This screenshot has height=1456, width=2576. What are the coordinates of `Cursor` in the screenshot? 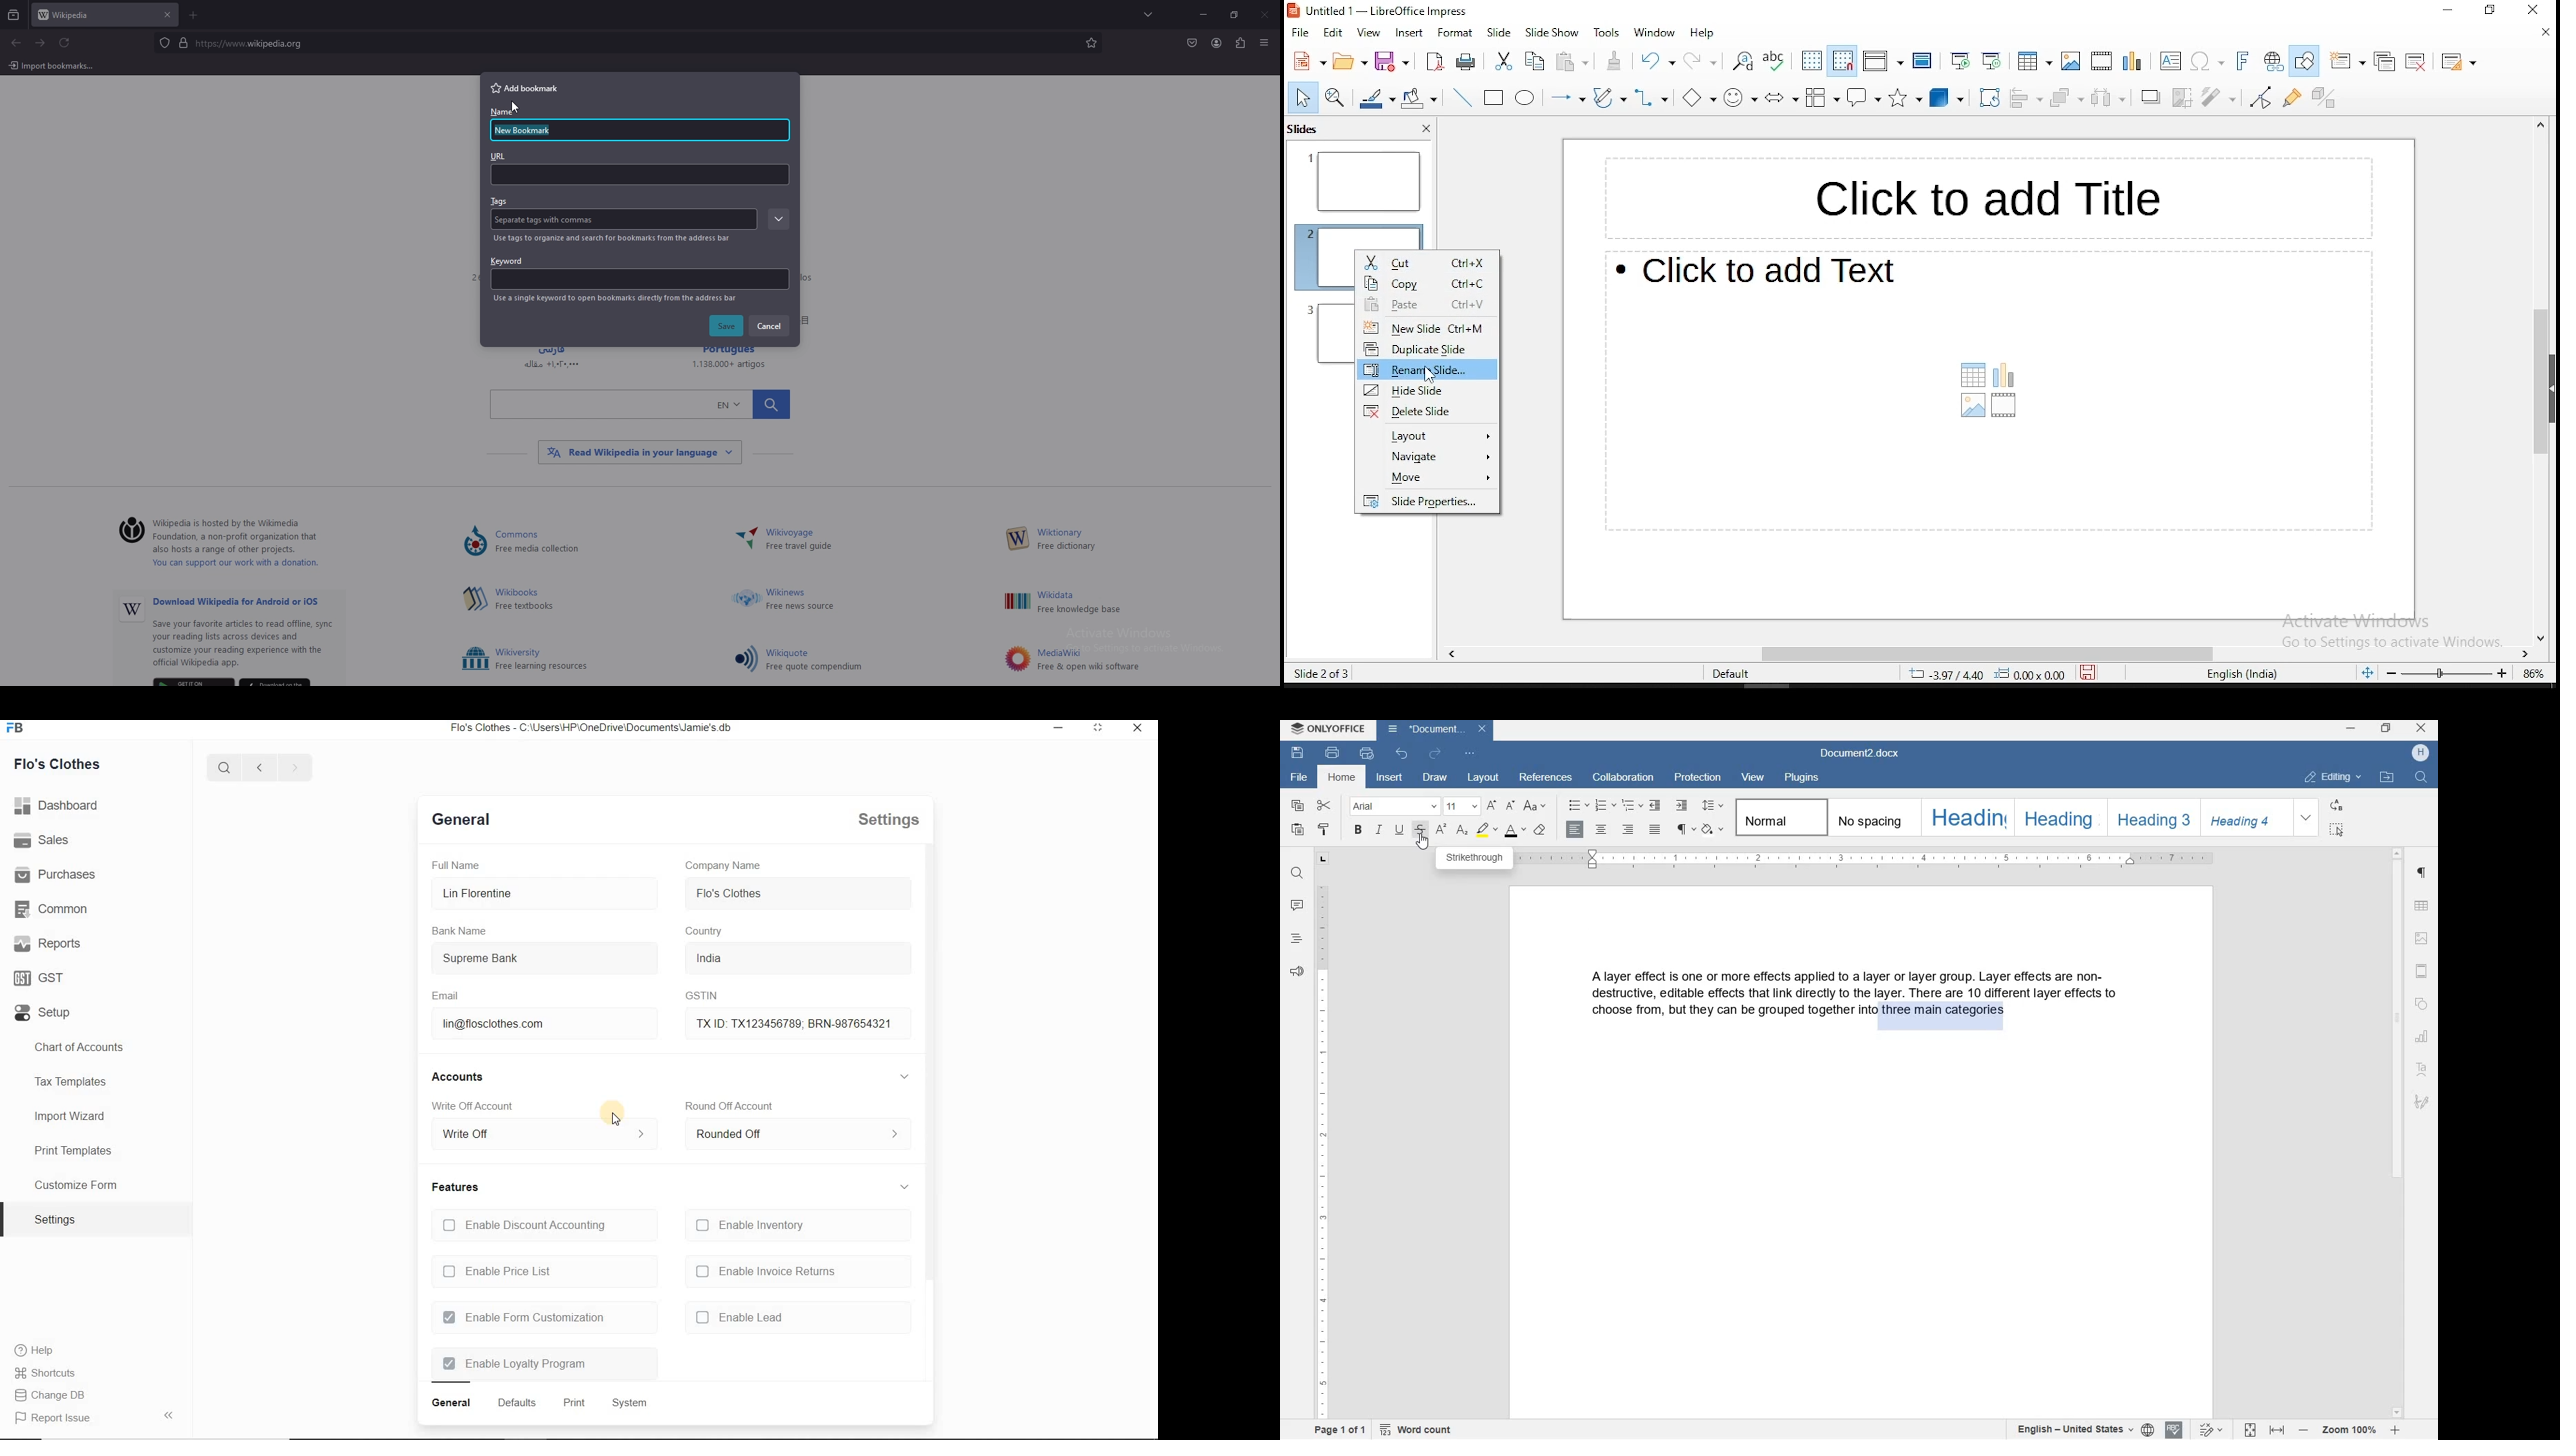 It's located at (617, 1117).